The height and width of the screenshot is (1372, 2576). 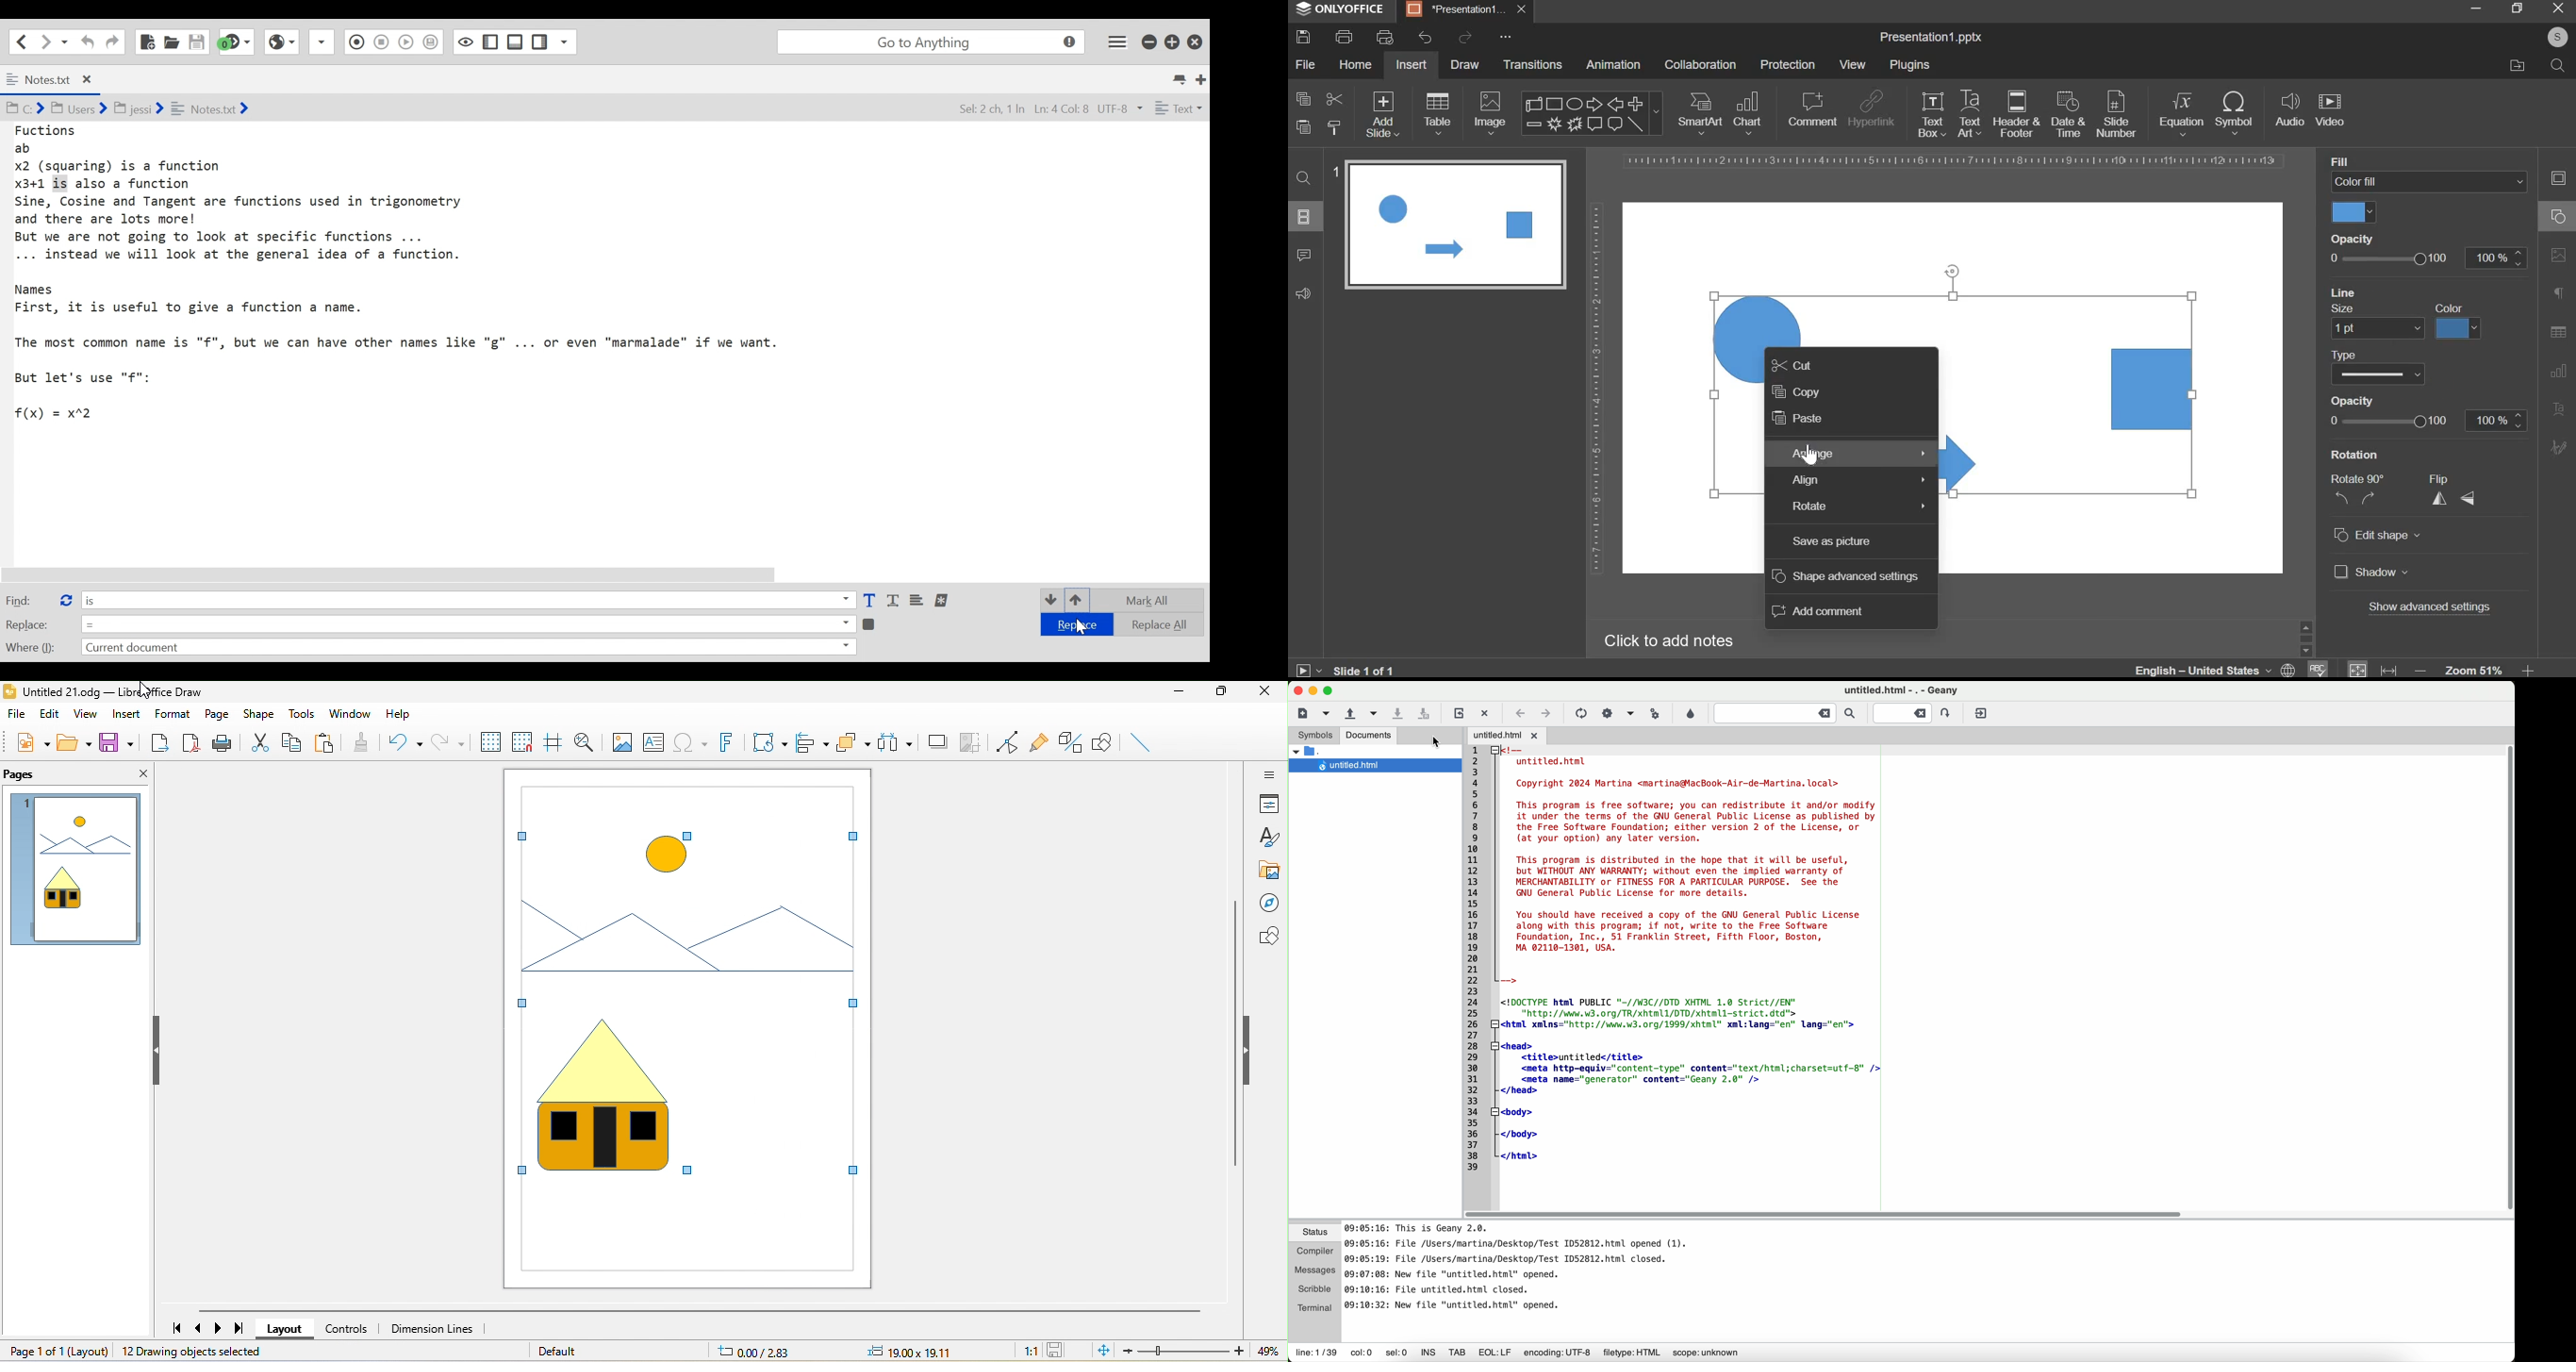 I want to click on properties, so click(x=1268, y=804).